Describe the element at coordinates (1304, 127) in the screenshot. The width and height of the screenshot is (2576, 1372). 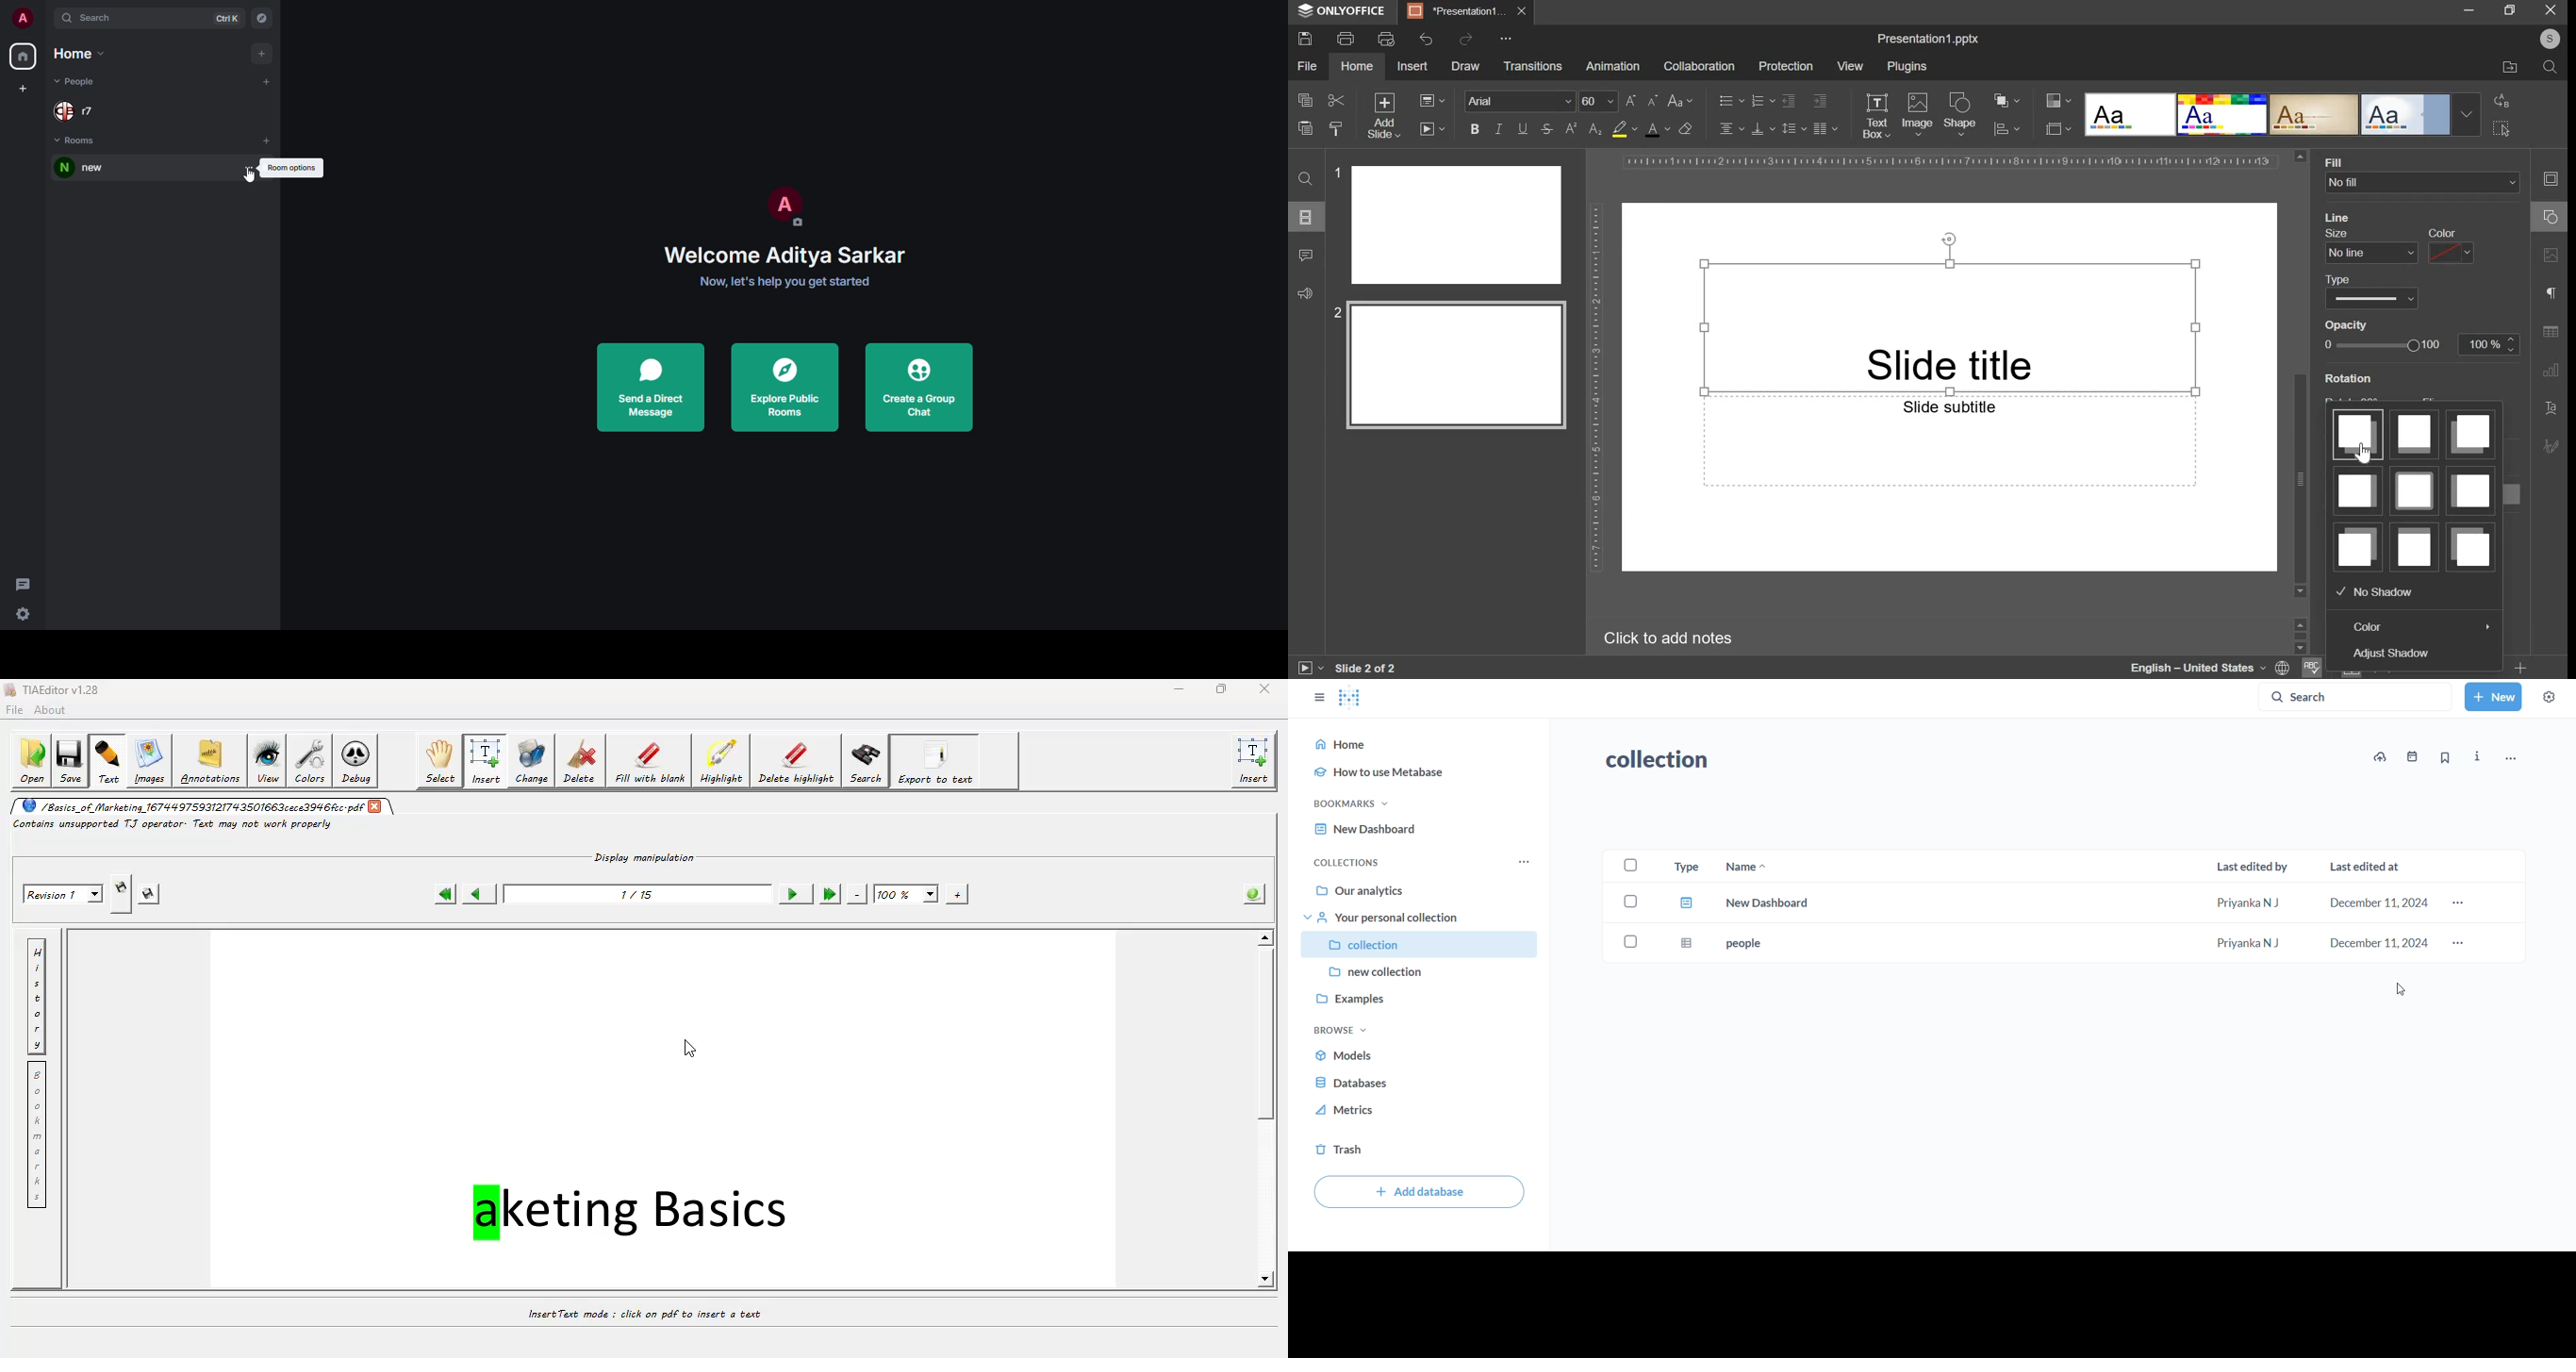
I see `paste` at that location.